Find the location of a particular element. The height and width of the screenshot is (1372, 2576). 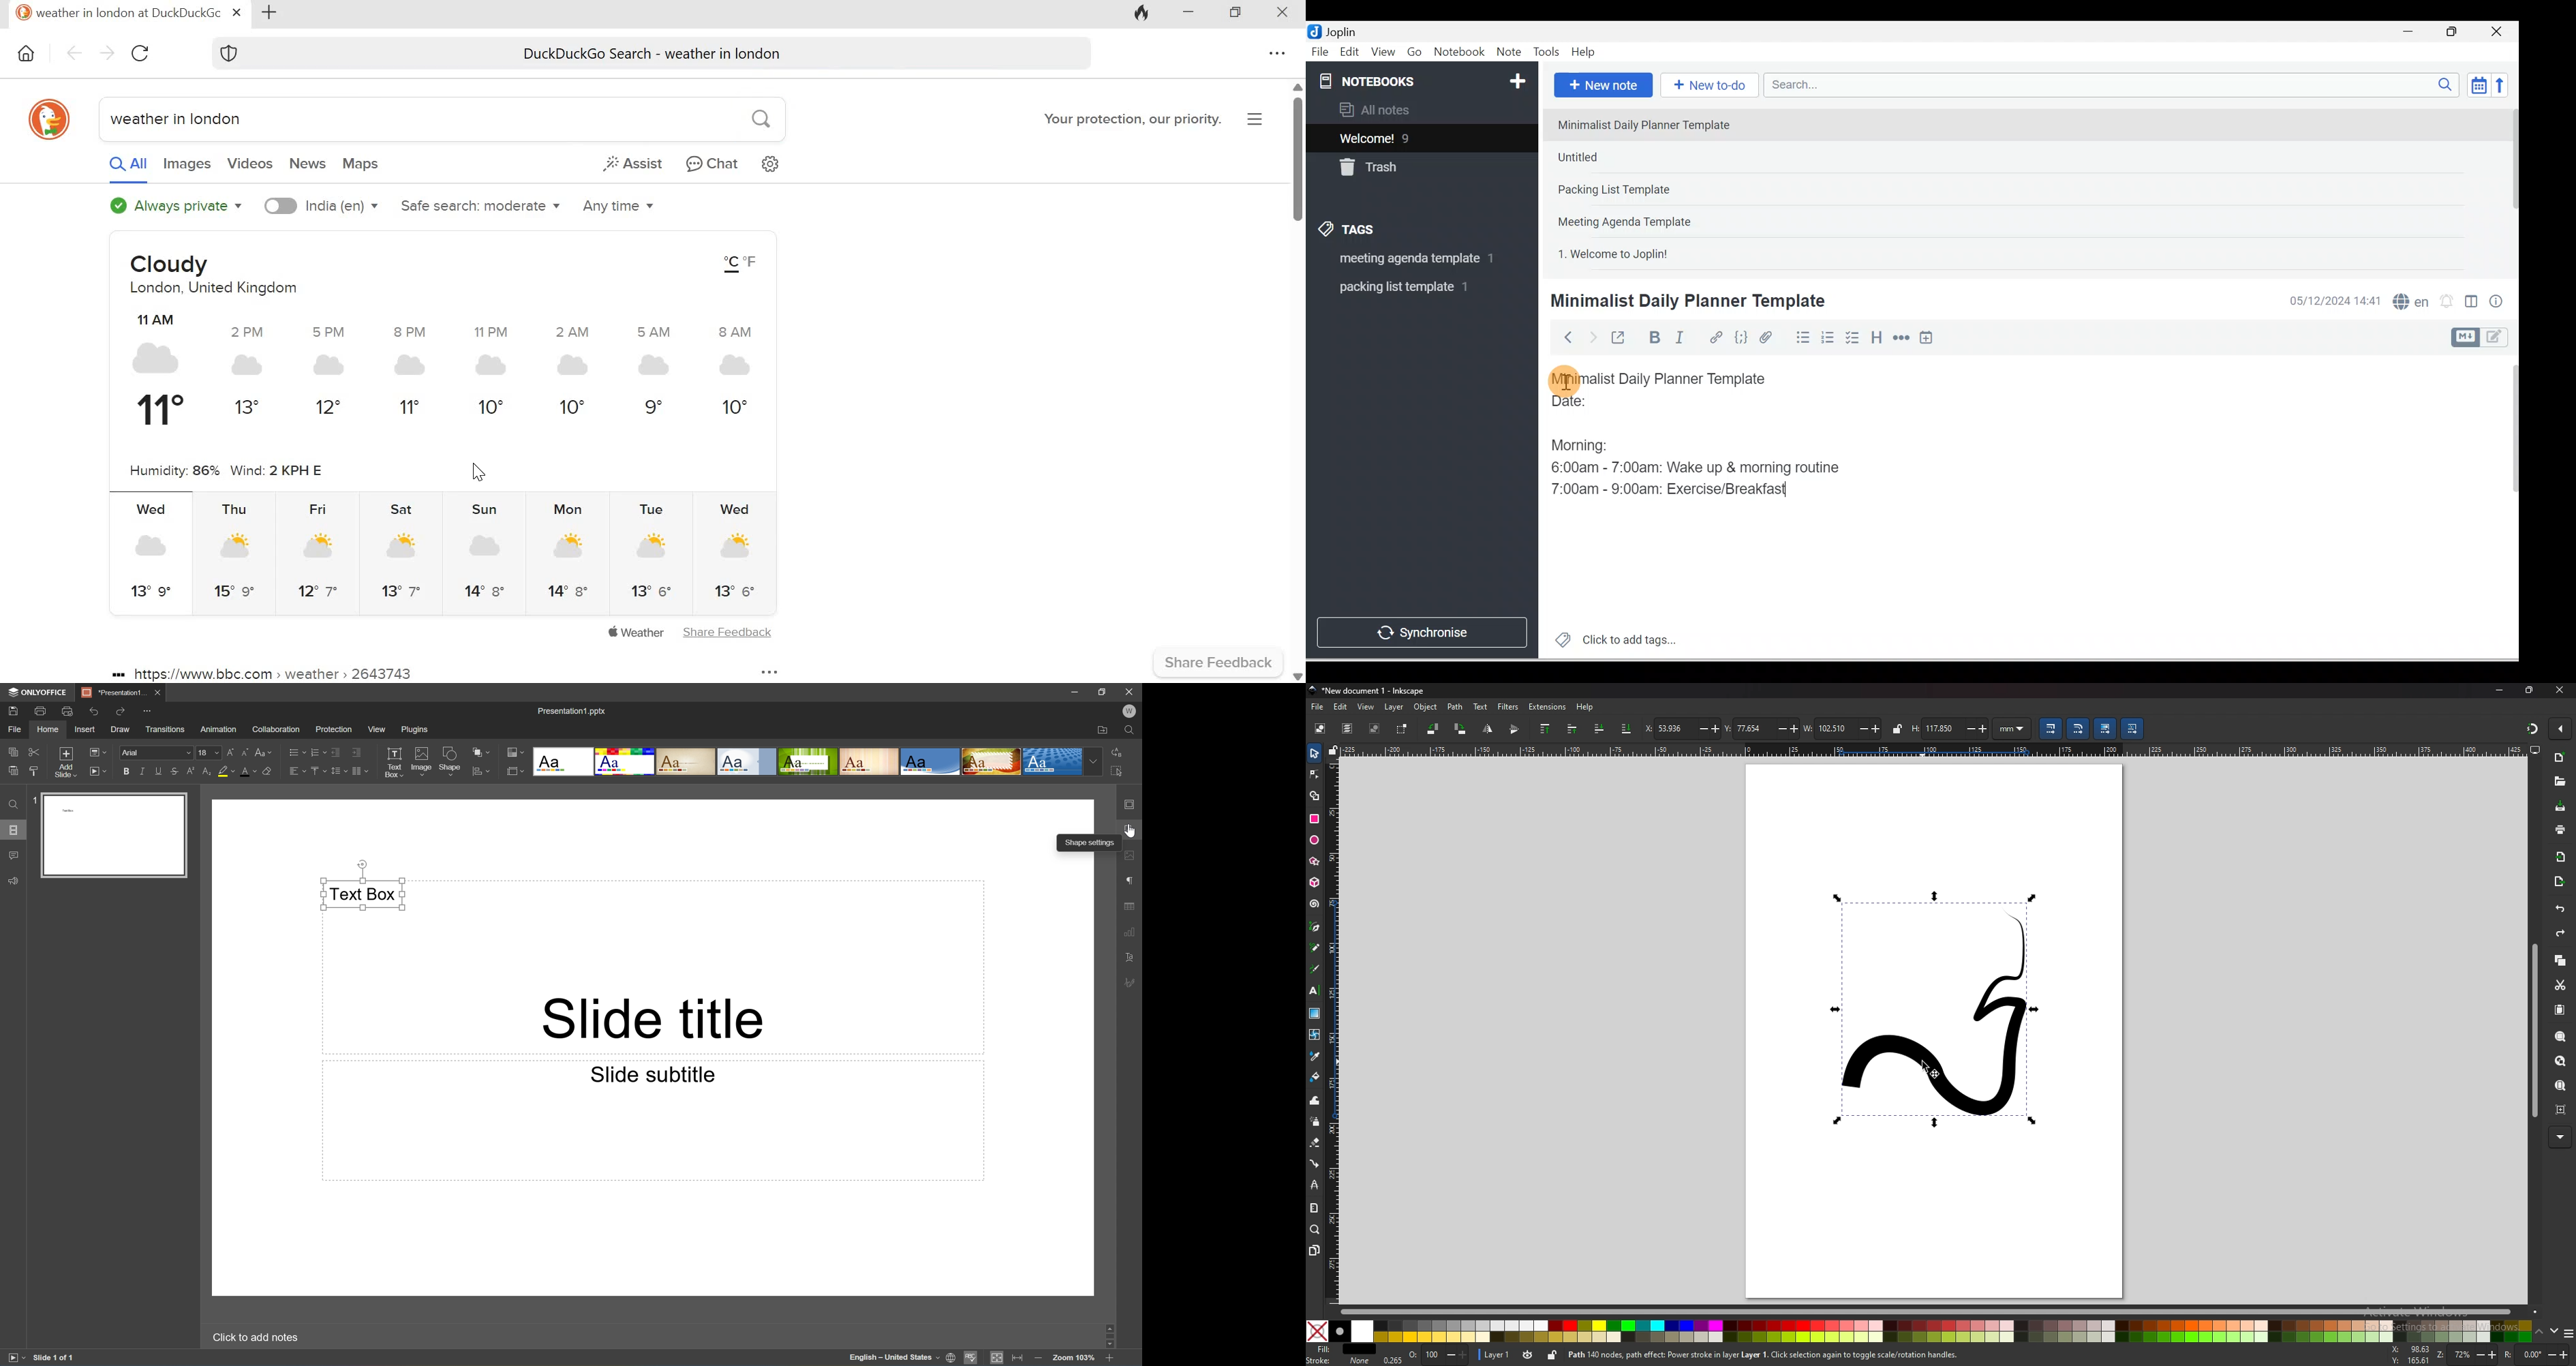

Start slideshow is located at coordinates (13, 1358).